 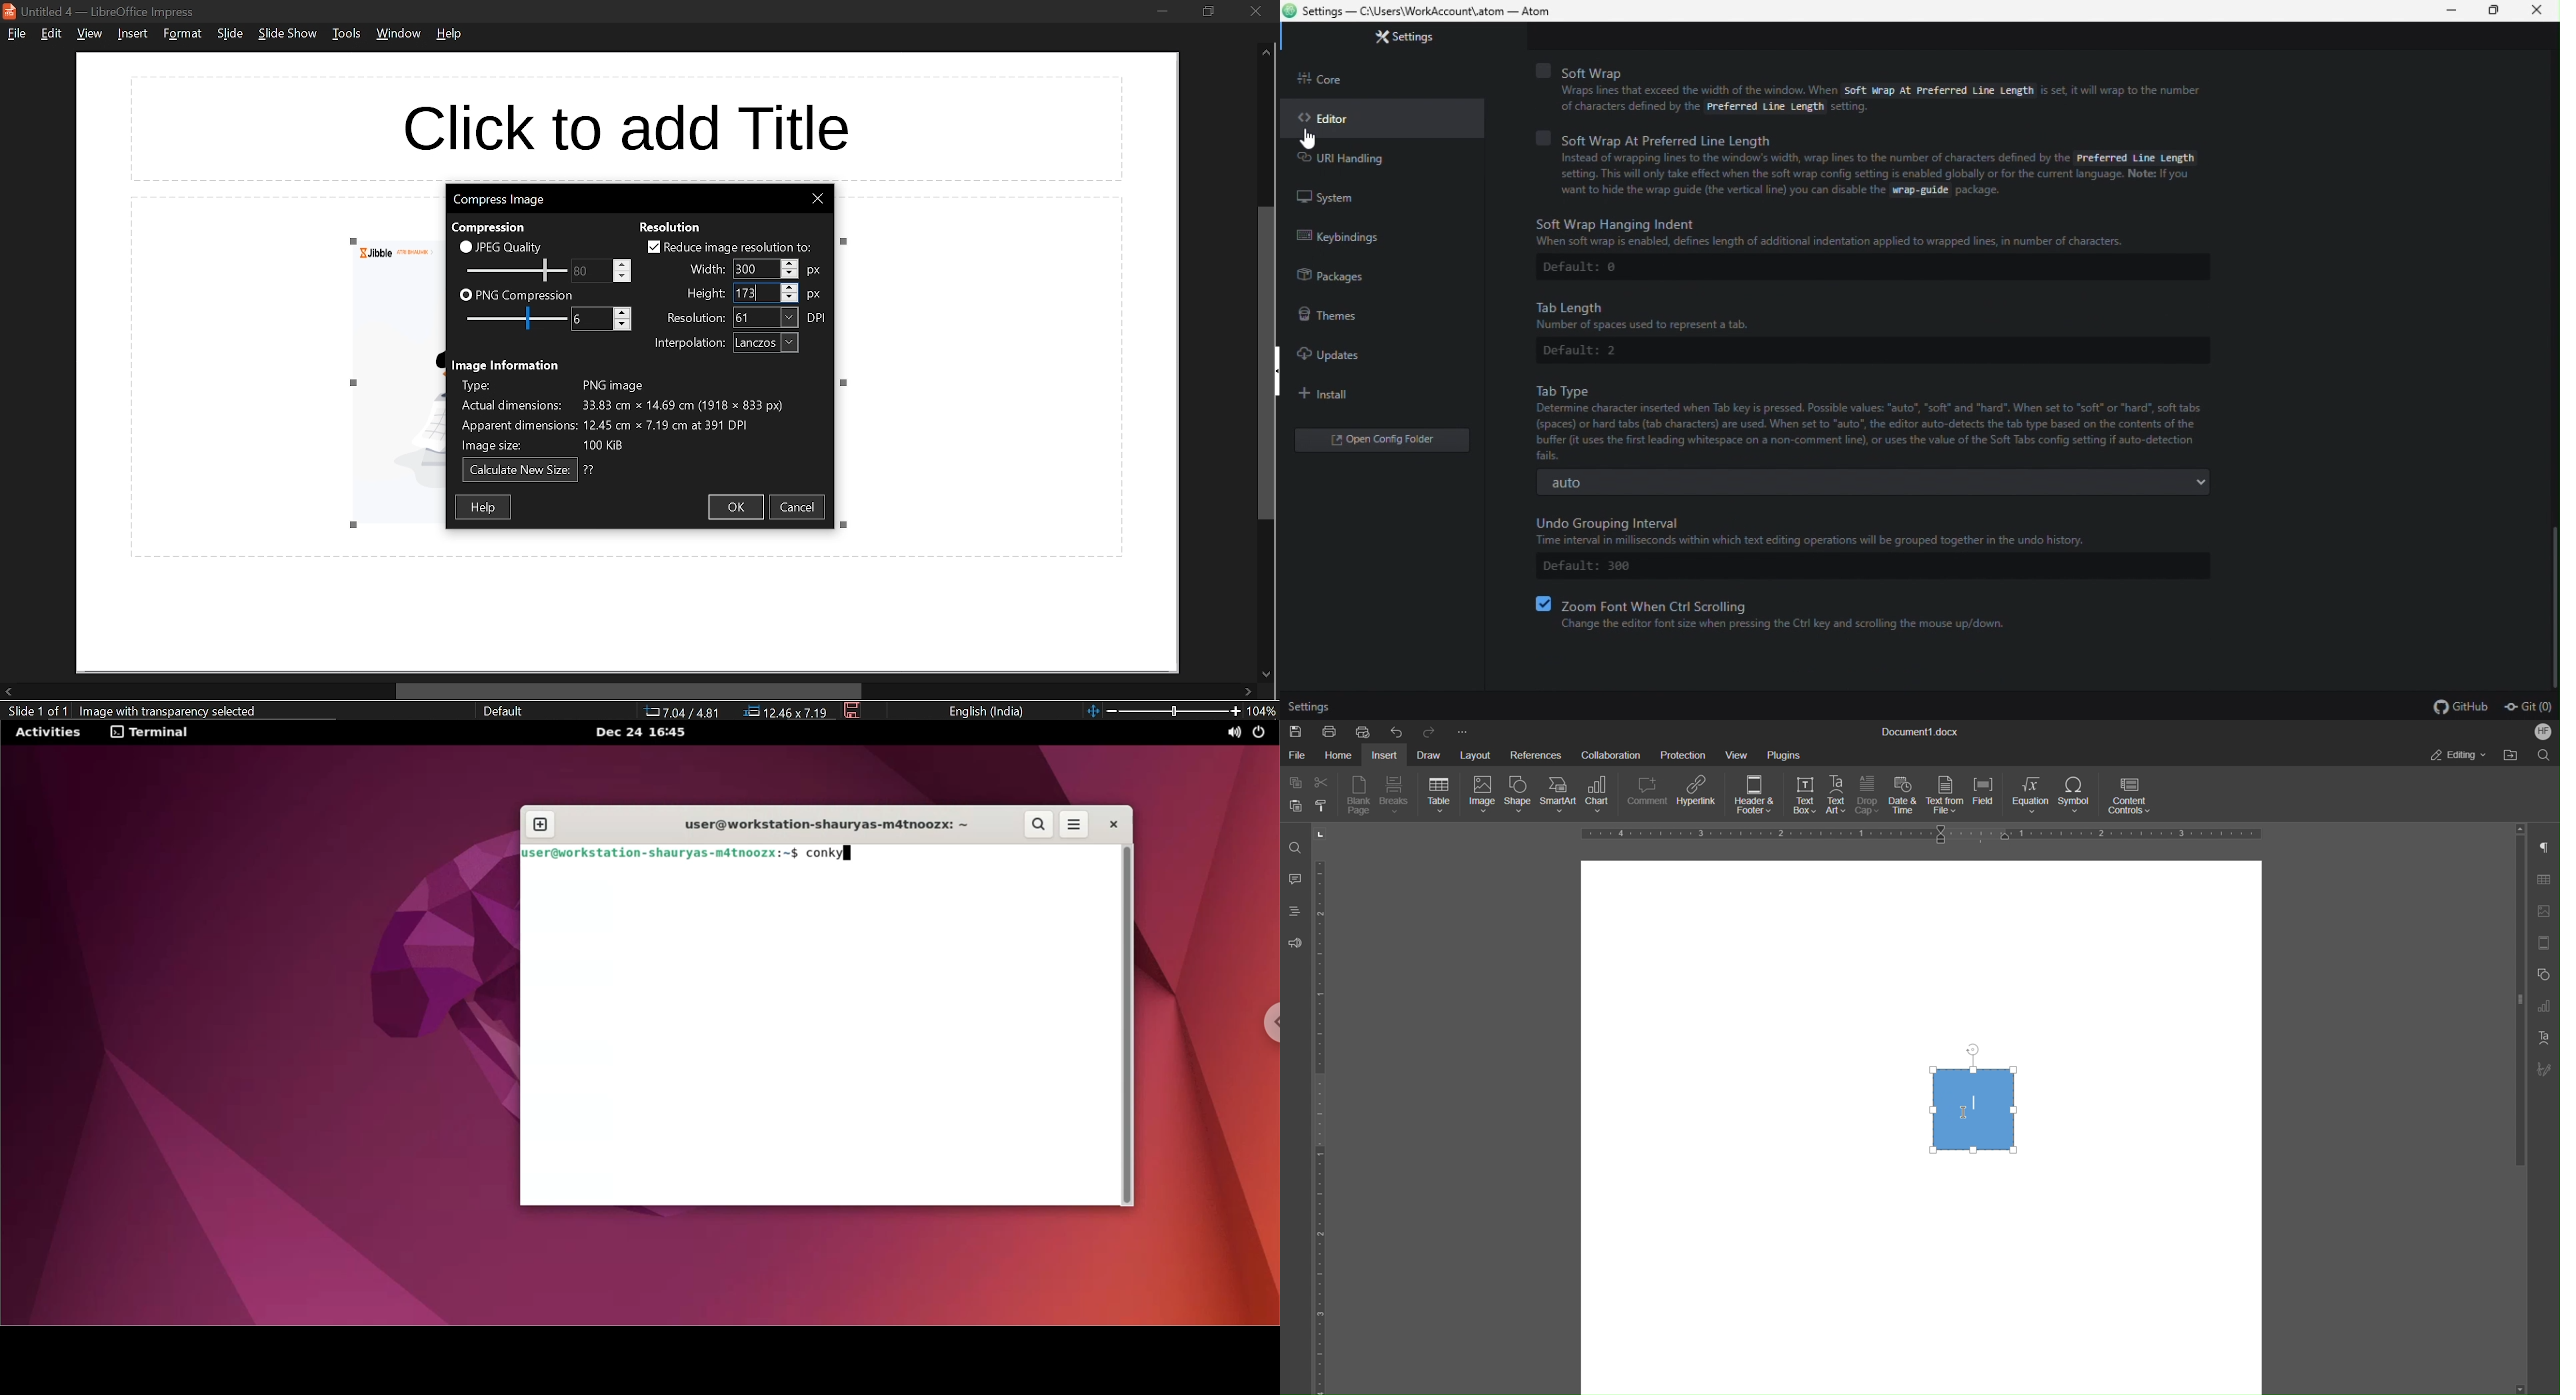 What do you see at coordinates (2530, 707) in the screenshot?
I see `git` at bounding box center [2530, 707].